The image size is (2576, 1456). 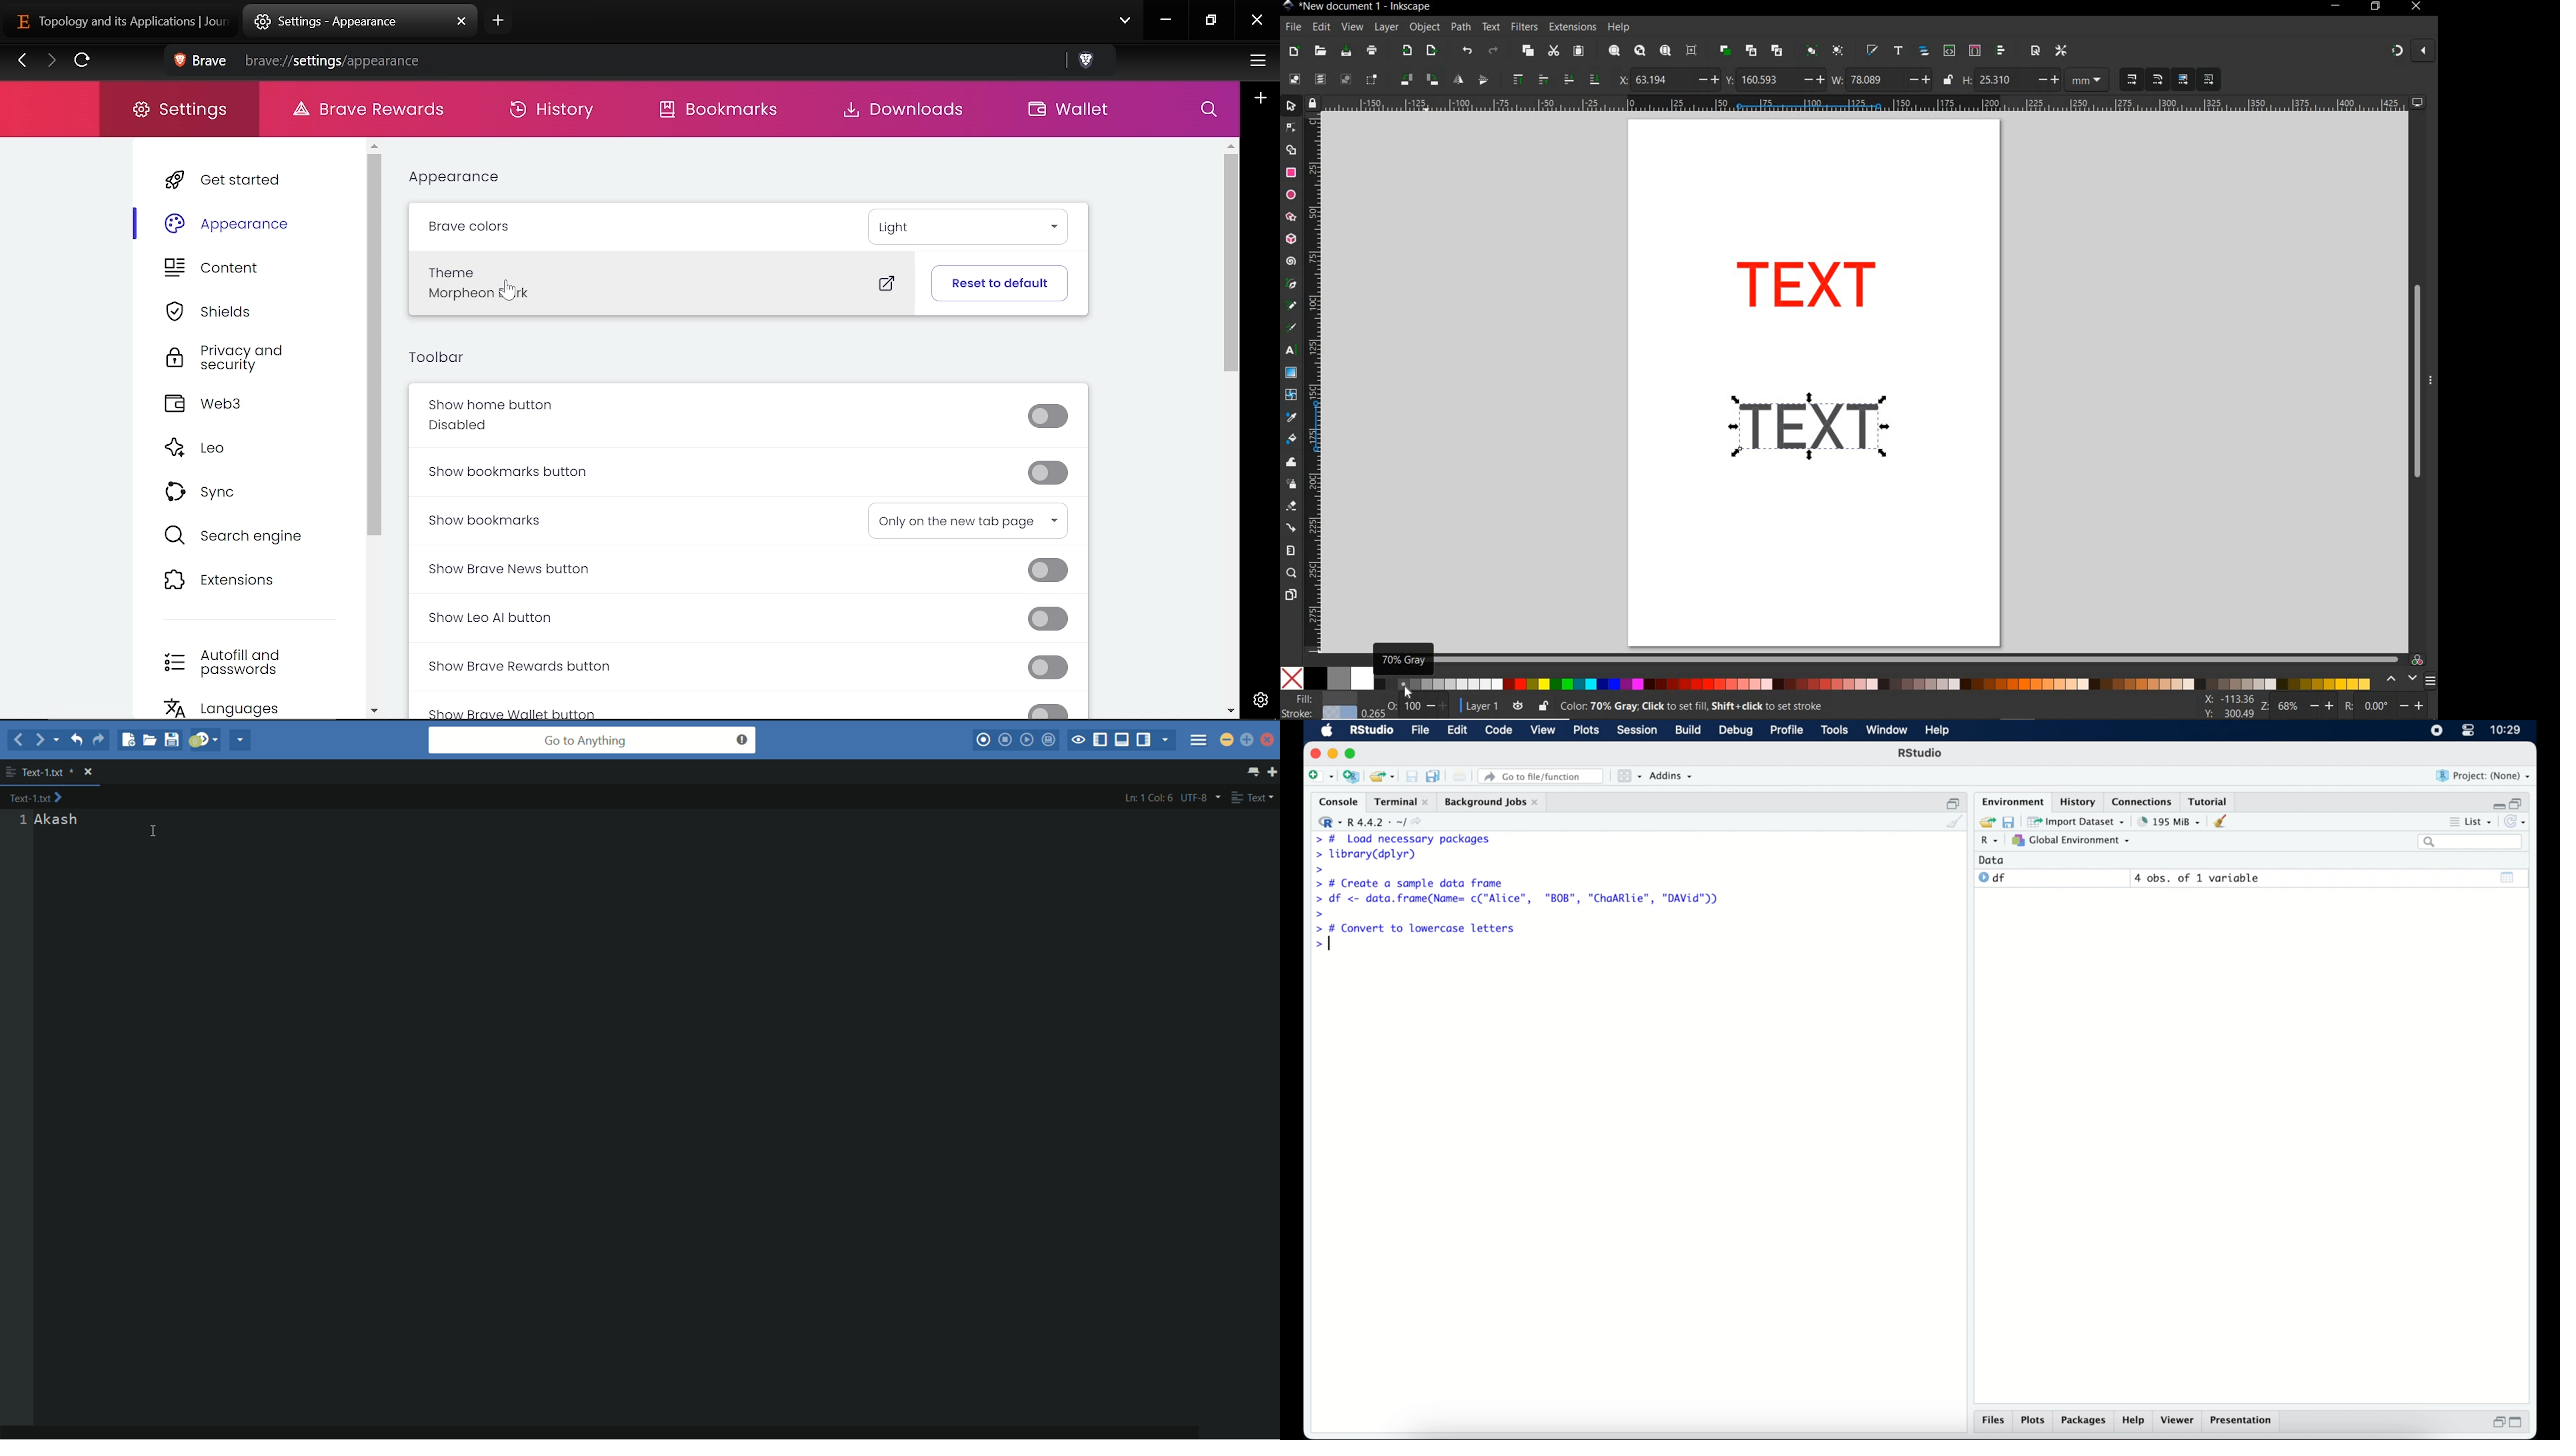 What do you see at coordinates (2077, 821) in the screenshot?
I see `import dataset` at bounding box center [2077, 821].